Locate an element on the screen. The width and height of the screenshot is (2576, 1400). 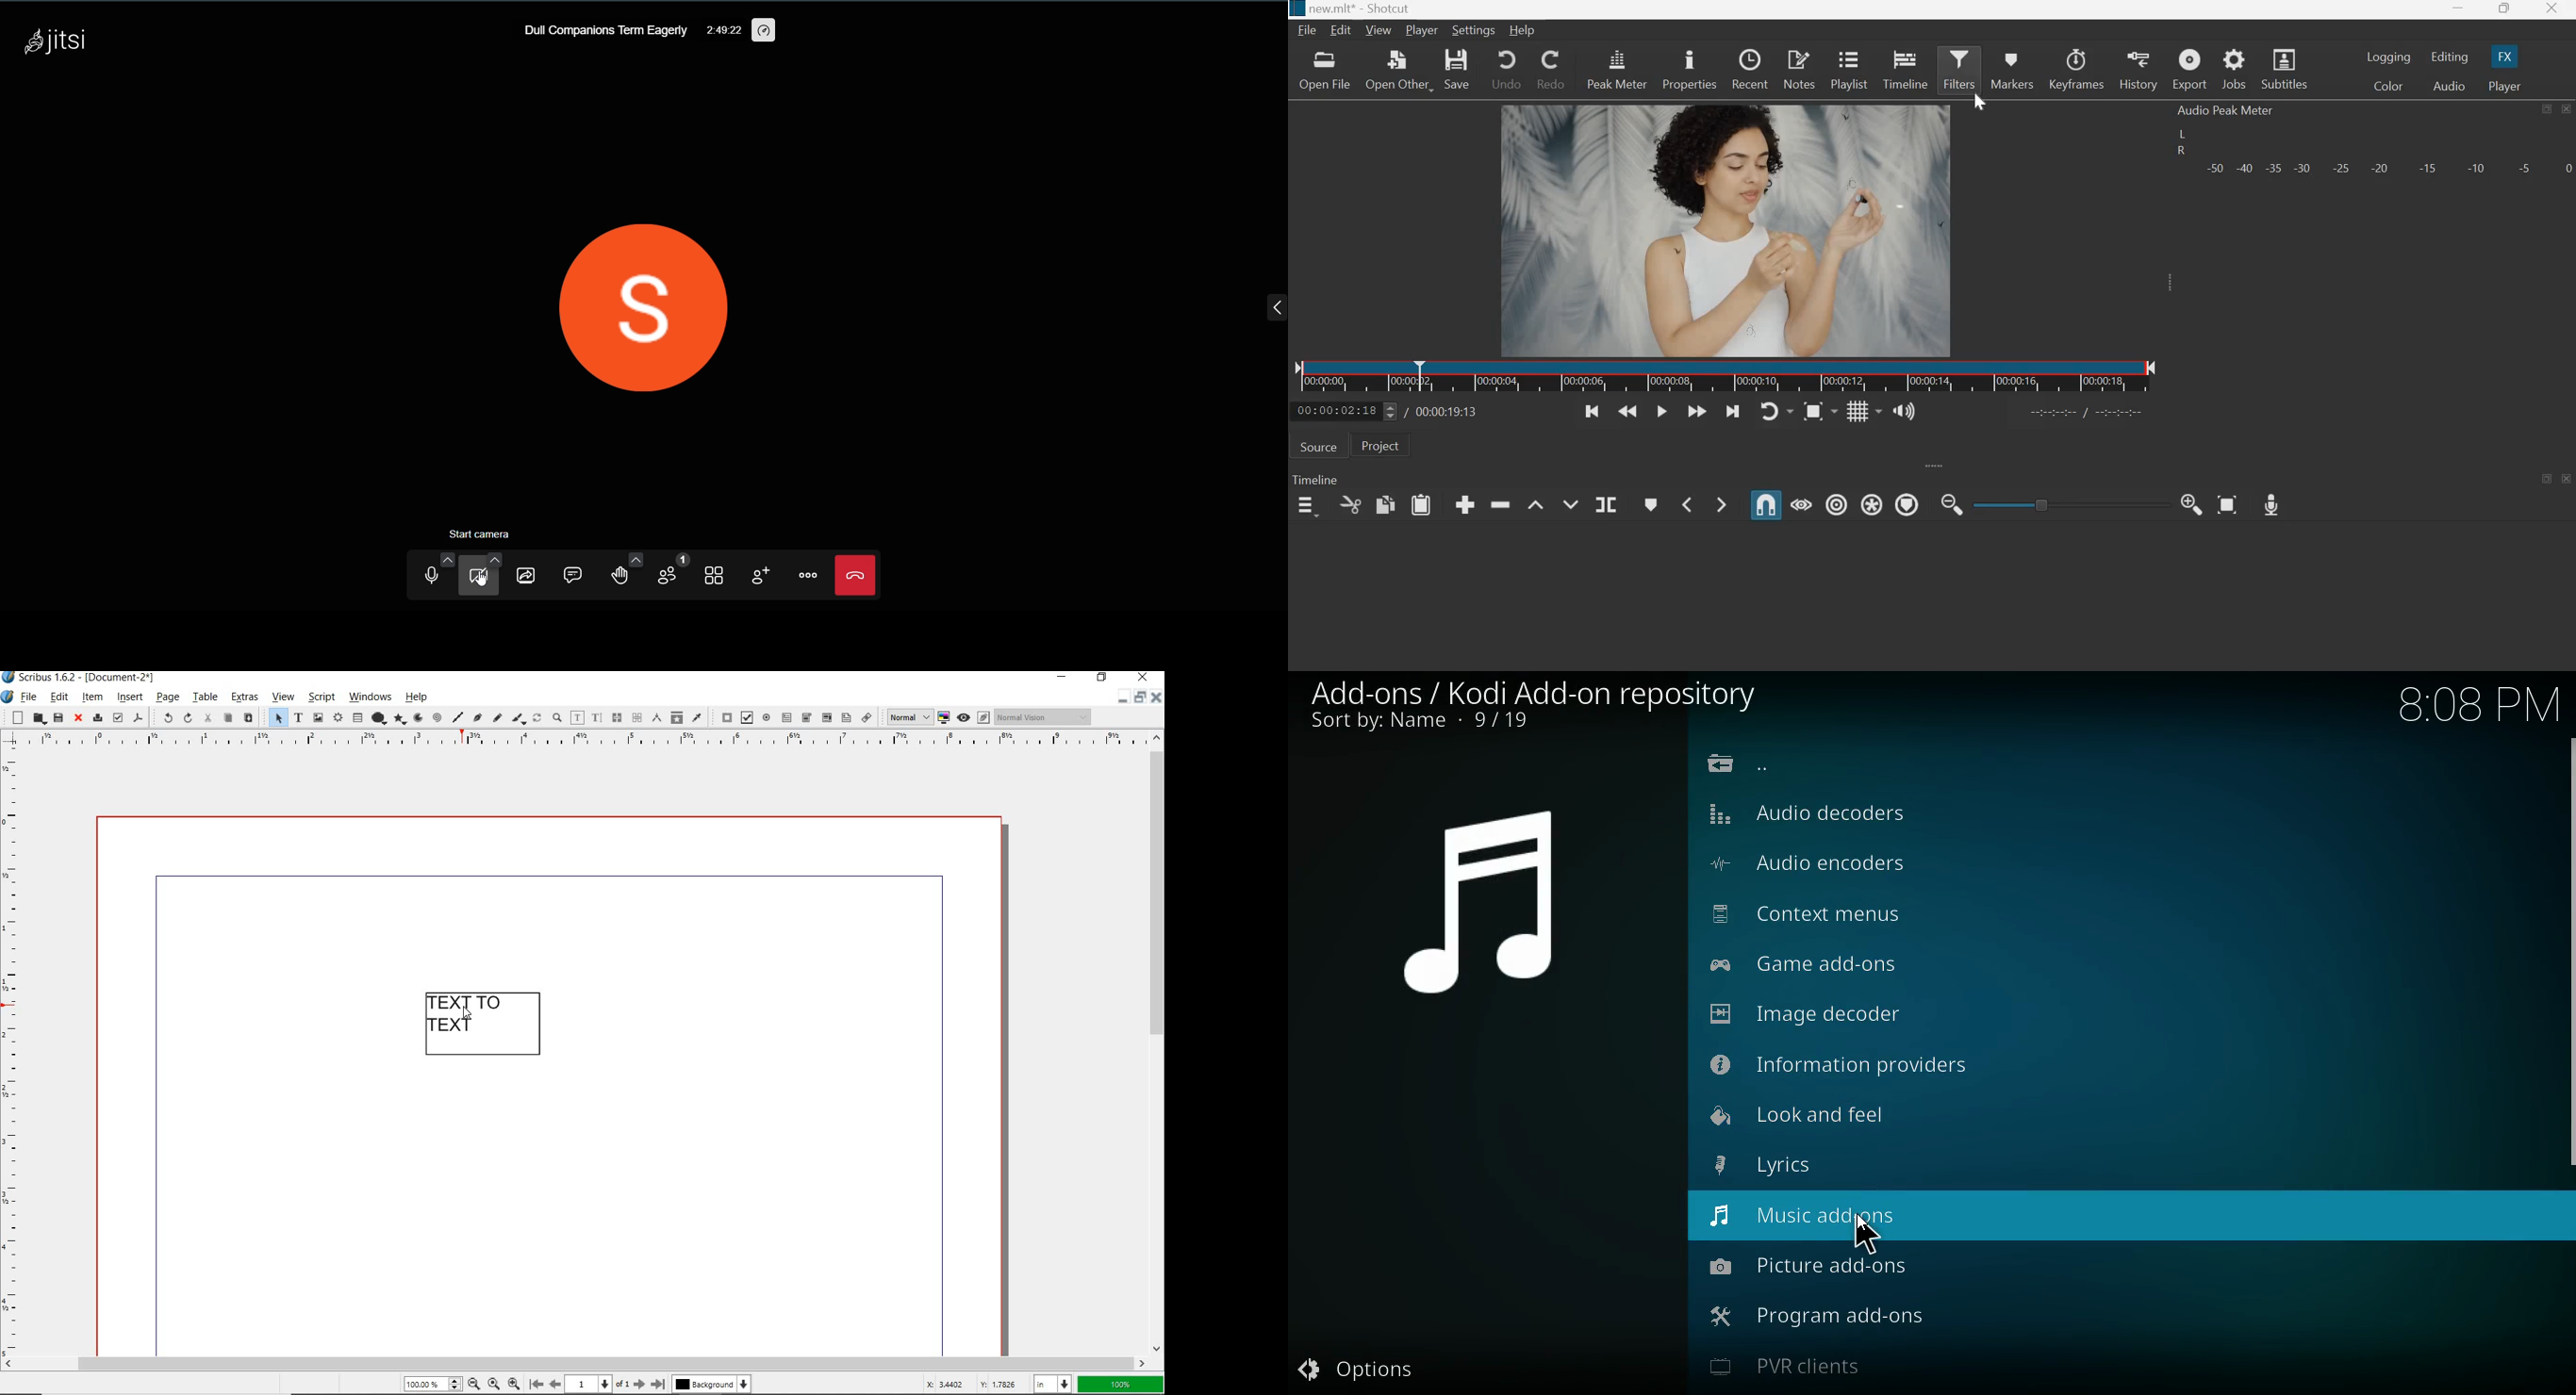
calligraphic line is located at coordinates (520, 718).